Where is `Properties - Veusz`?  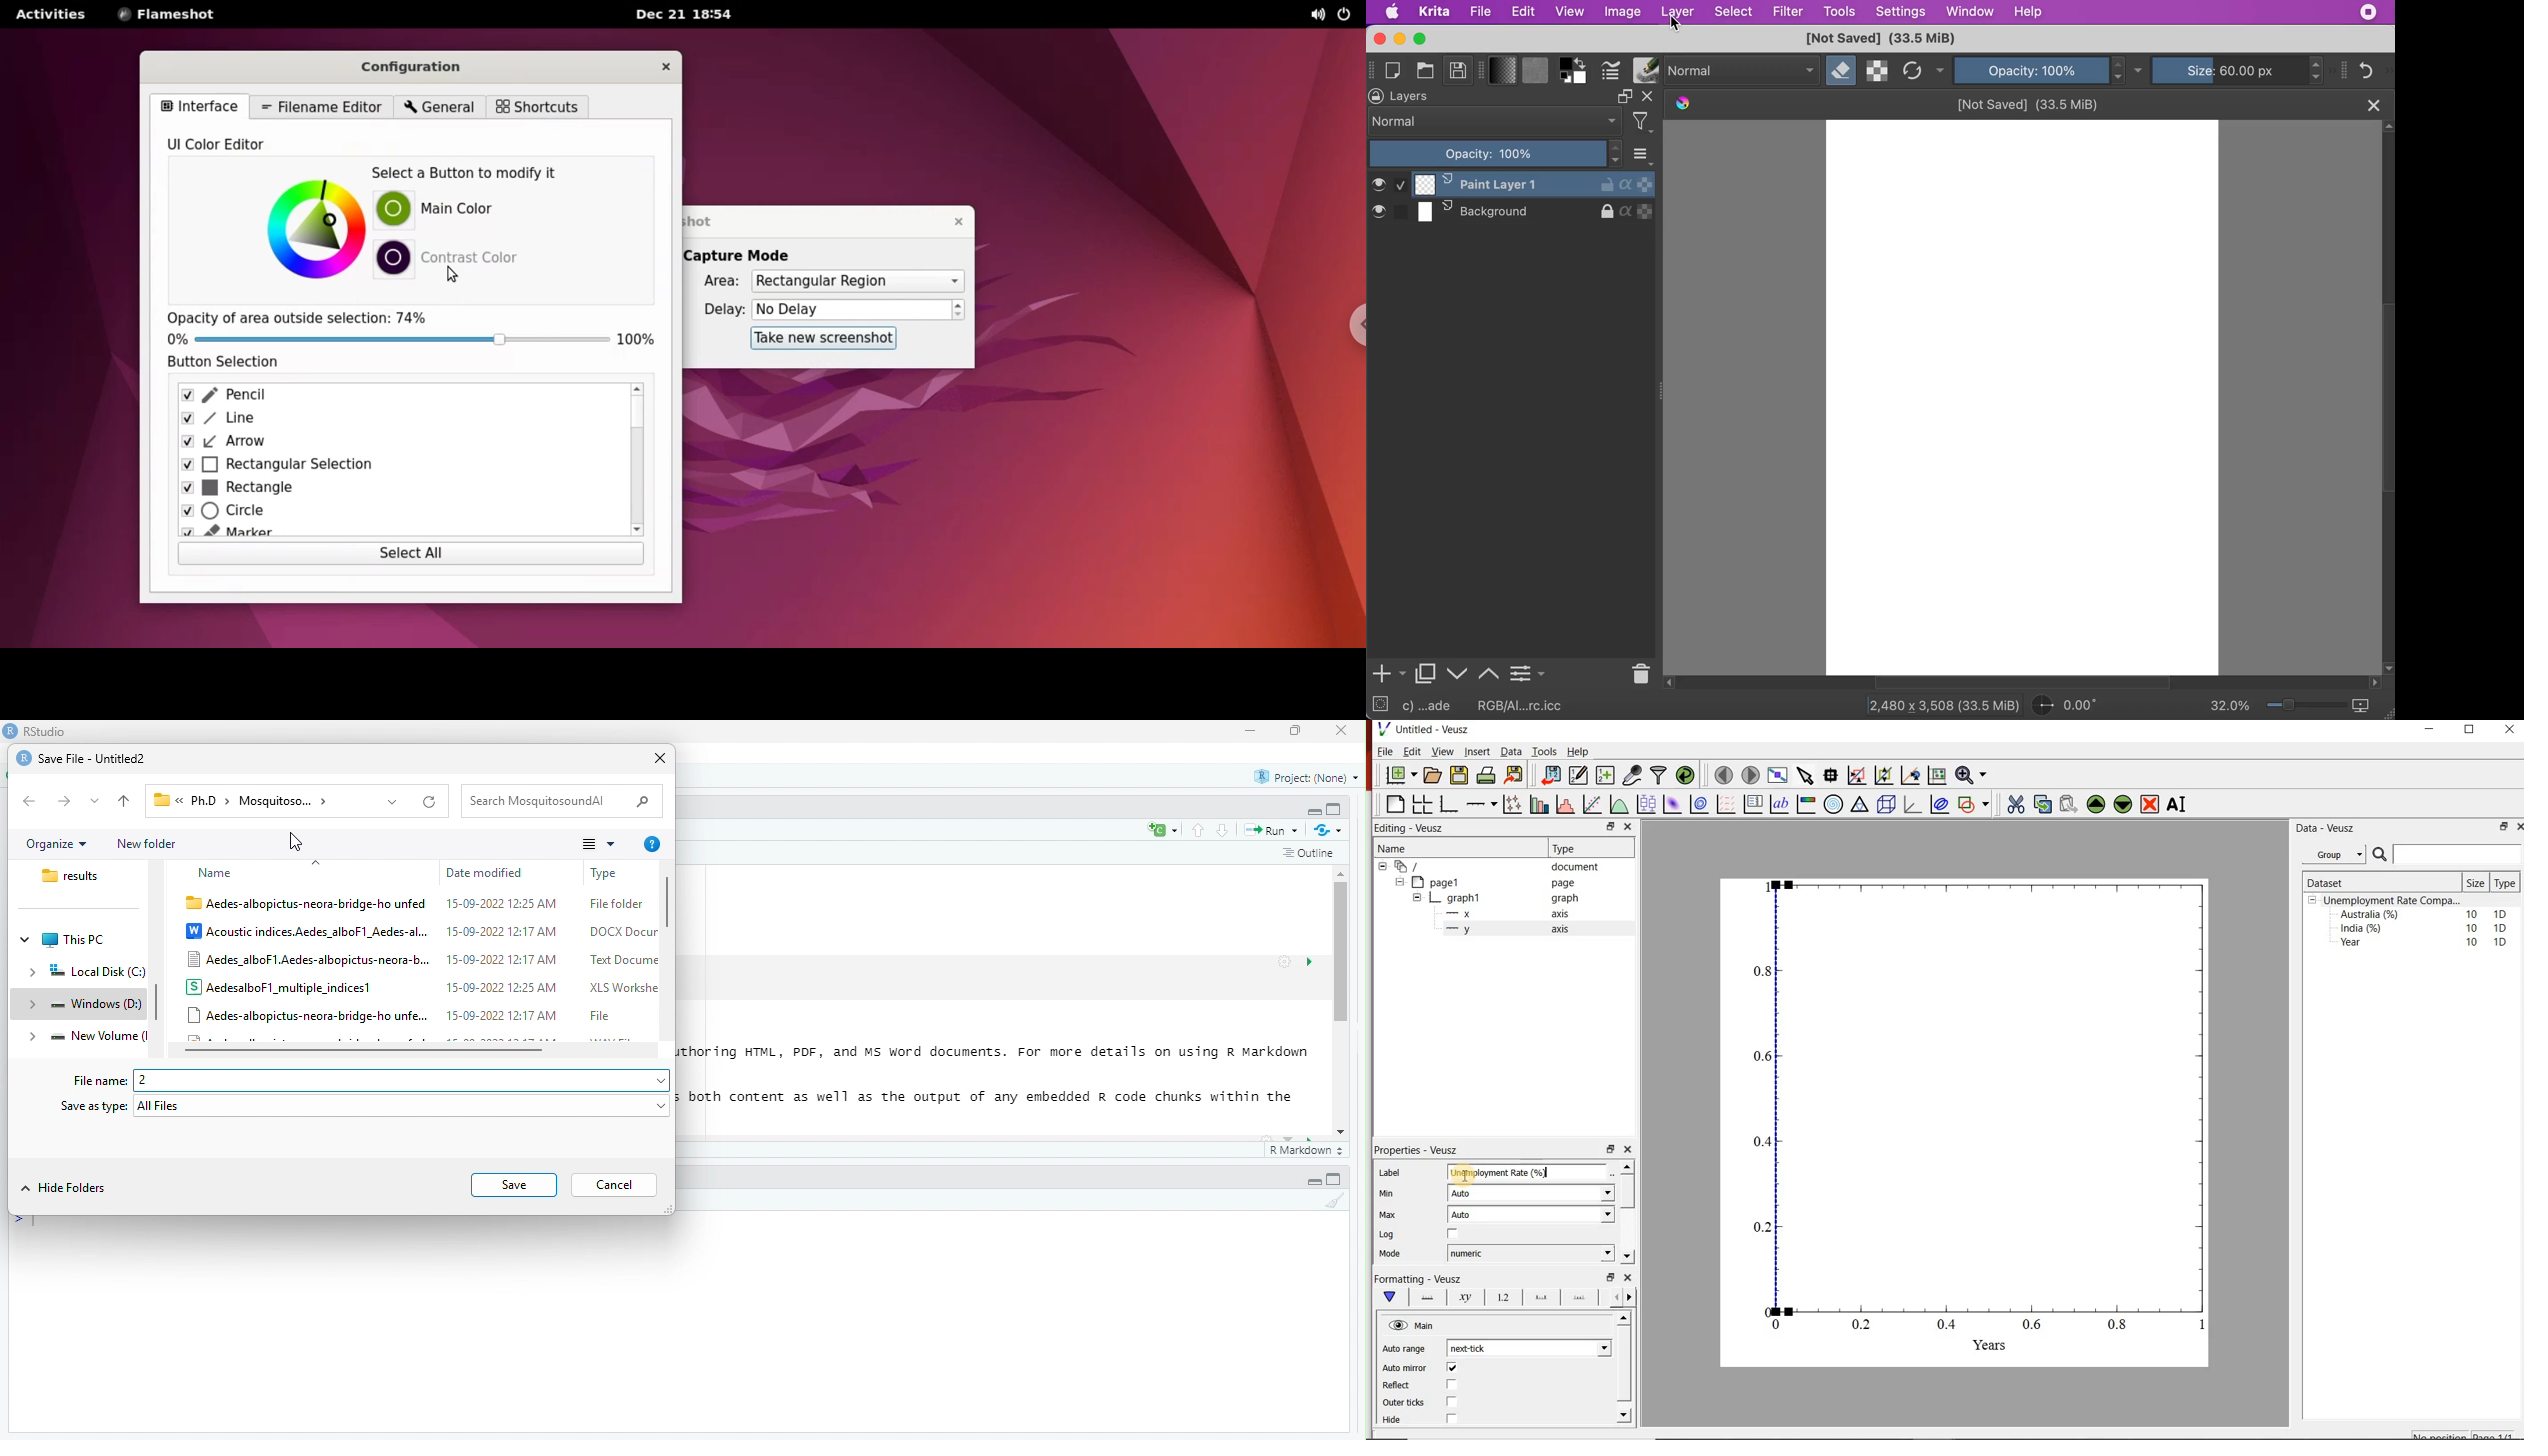 Properties - Veusz is located at coordinates (1418, 1151).